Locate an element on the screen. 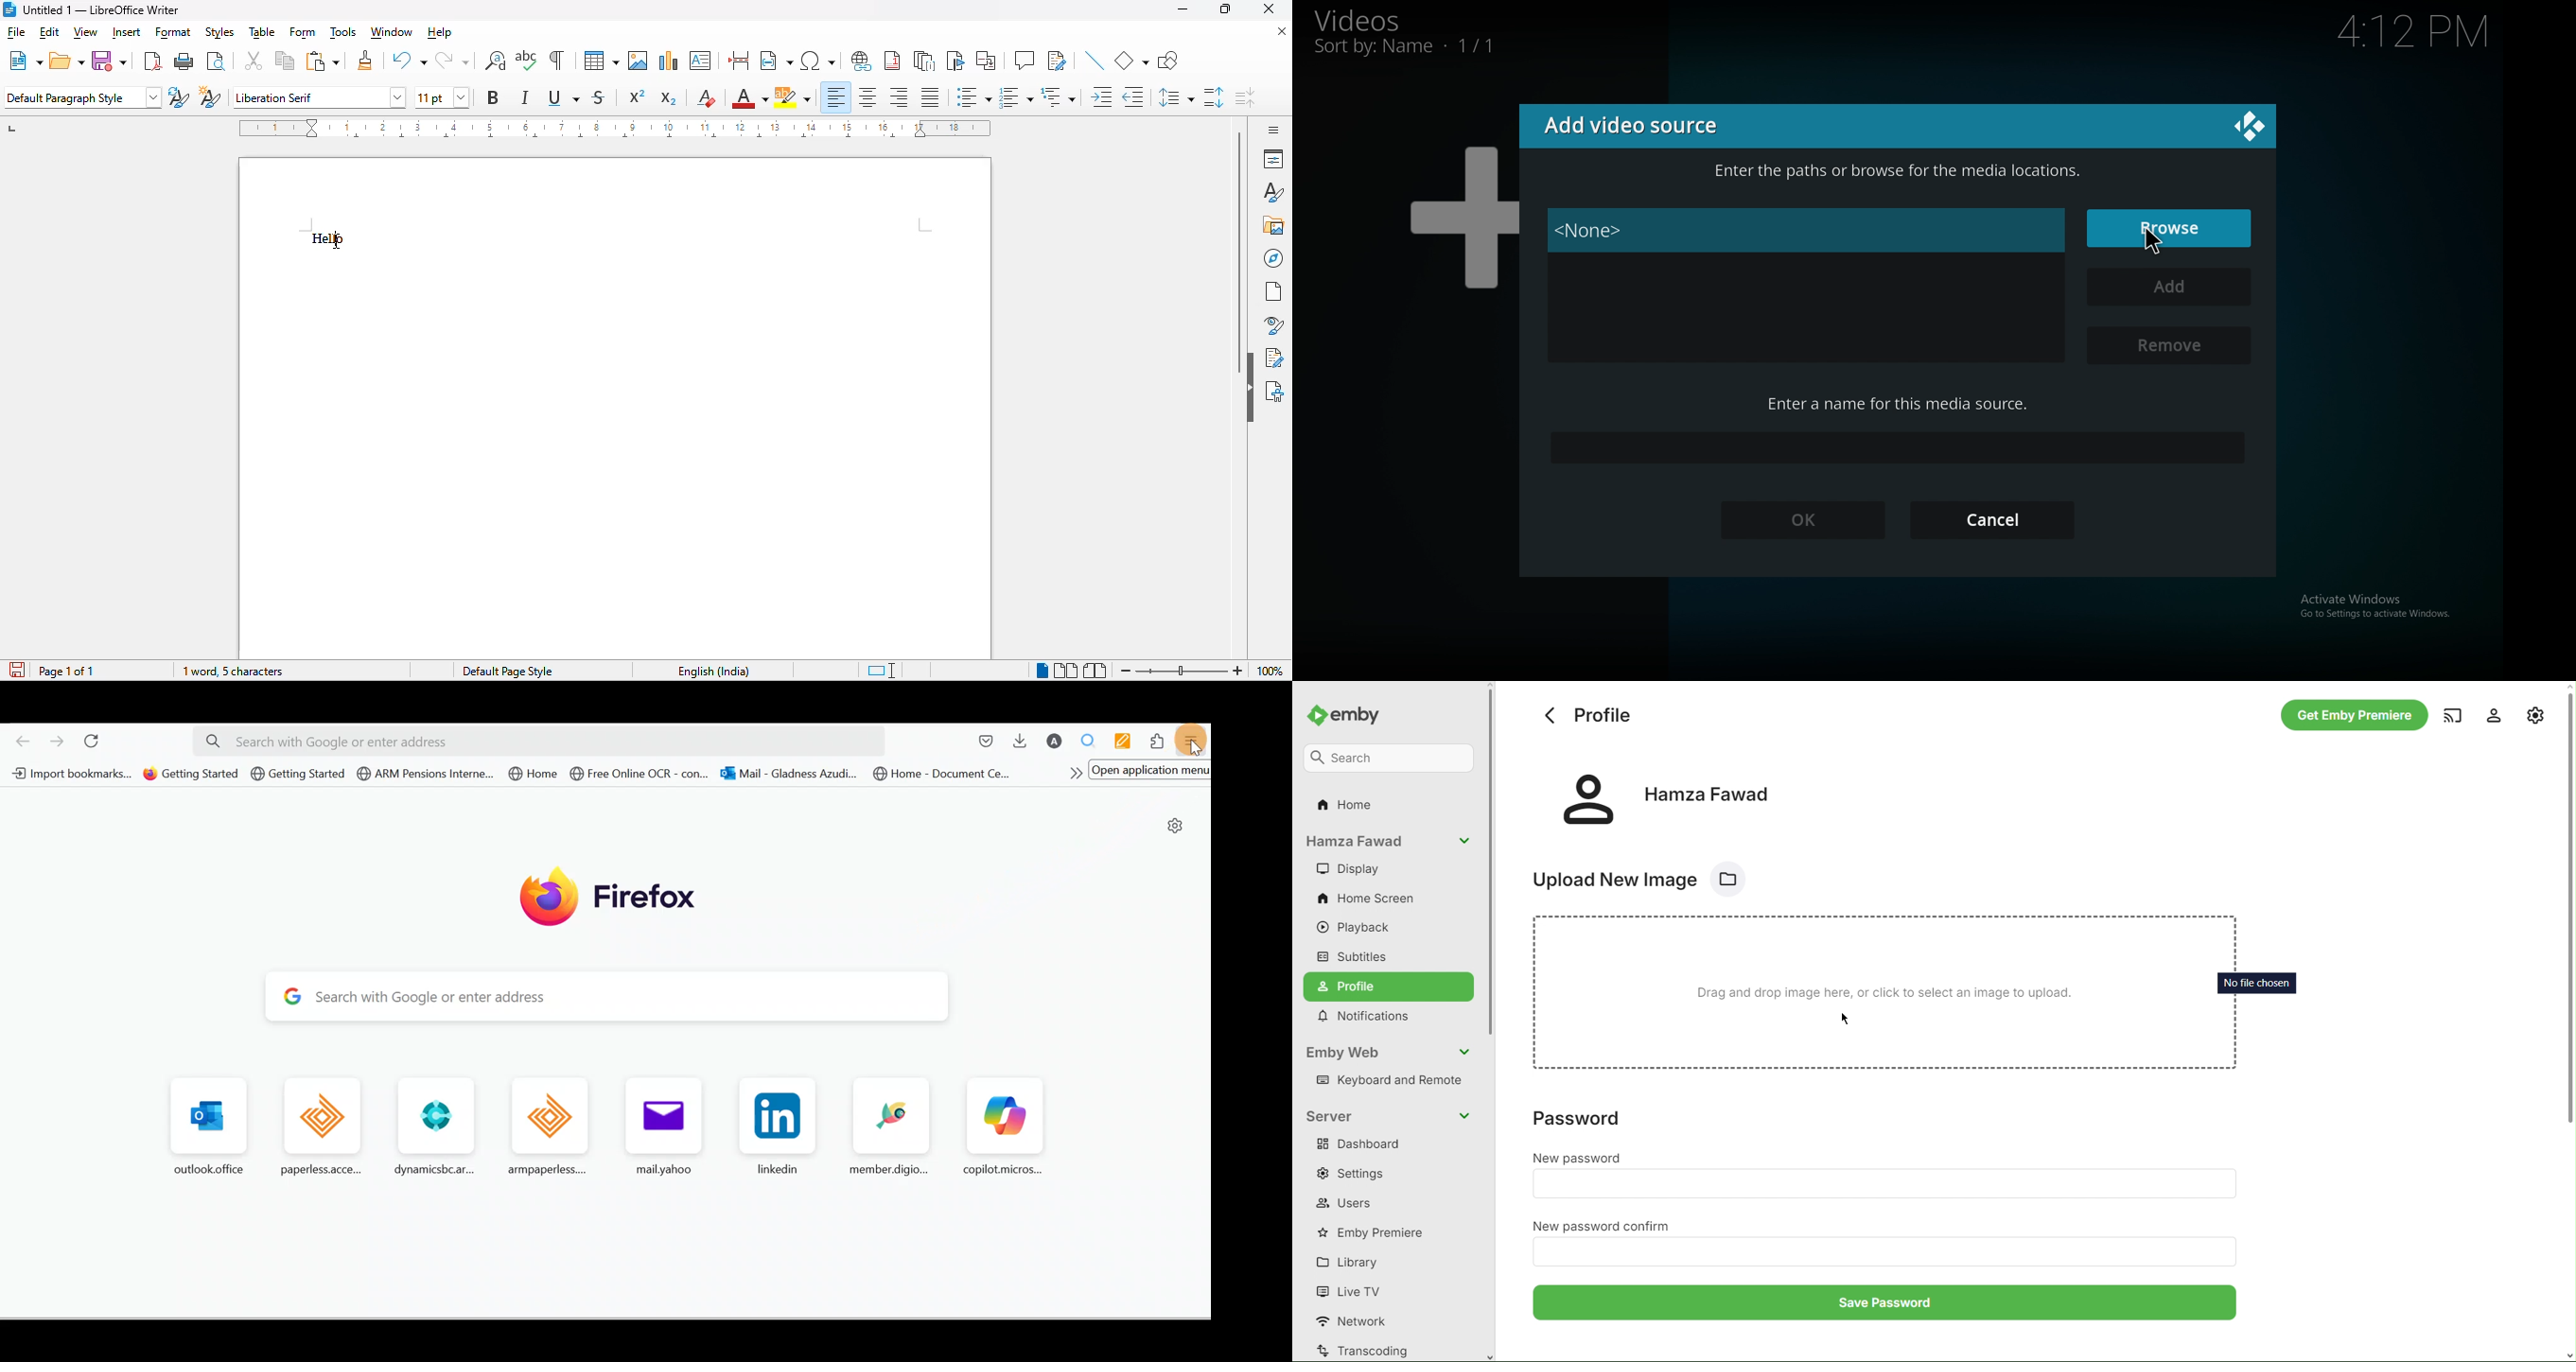 The width and height of the screenshot is (2576, 1372). ok is located at coordinates (1801, 521).